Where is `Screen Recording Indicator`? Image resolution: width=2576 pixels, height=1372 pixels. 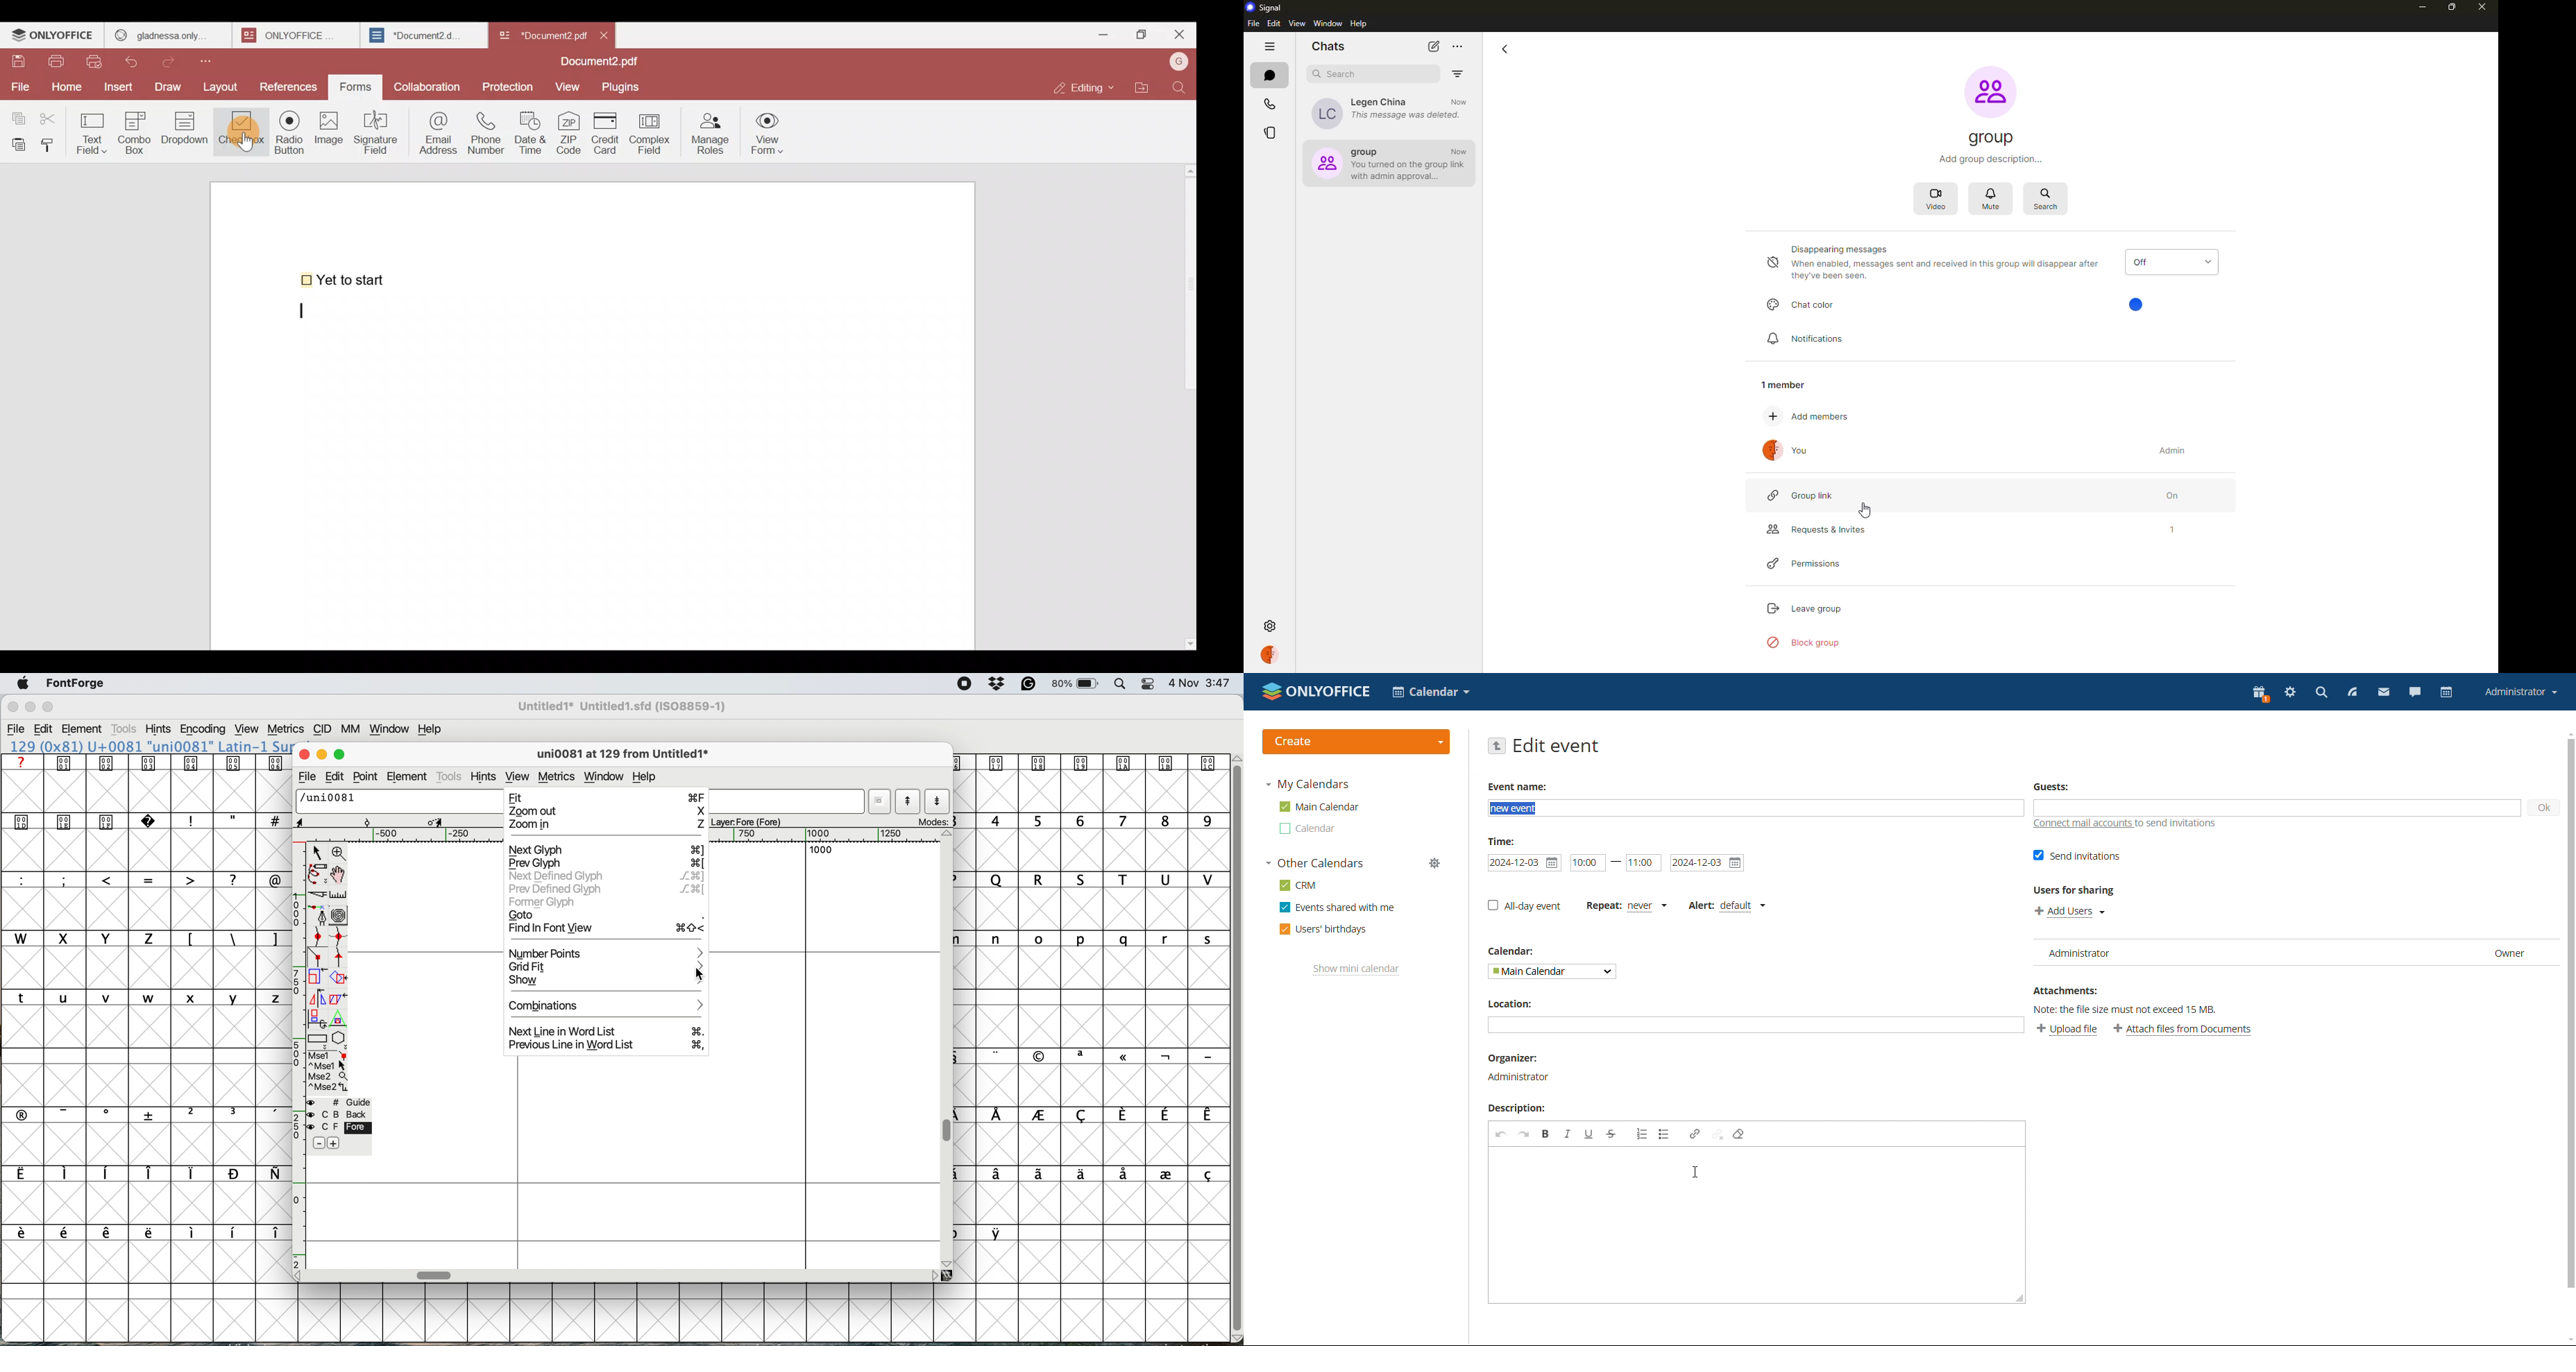 Screen Recording Indicator is located at coordinates (965, 684).